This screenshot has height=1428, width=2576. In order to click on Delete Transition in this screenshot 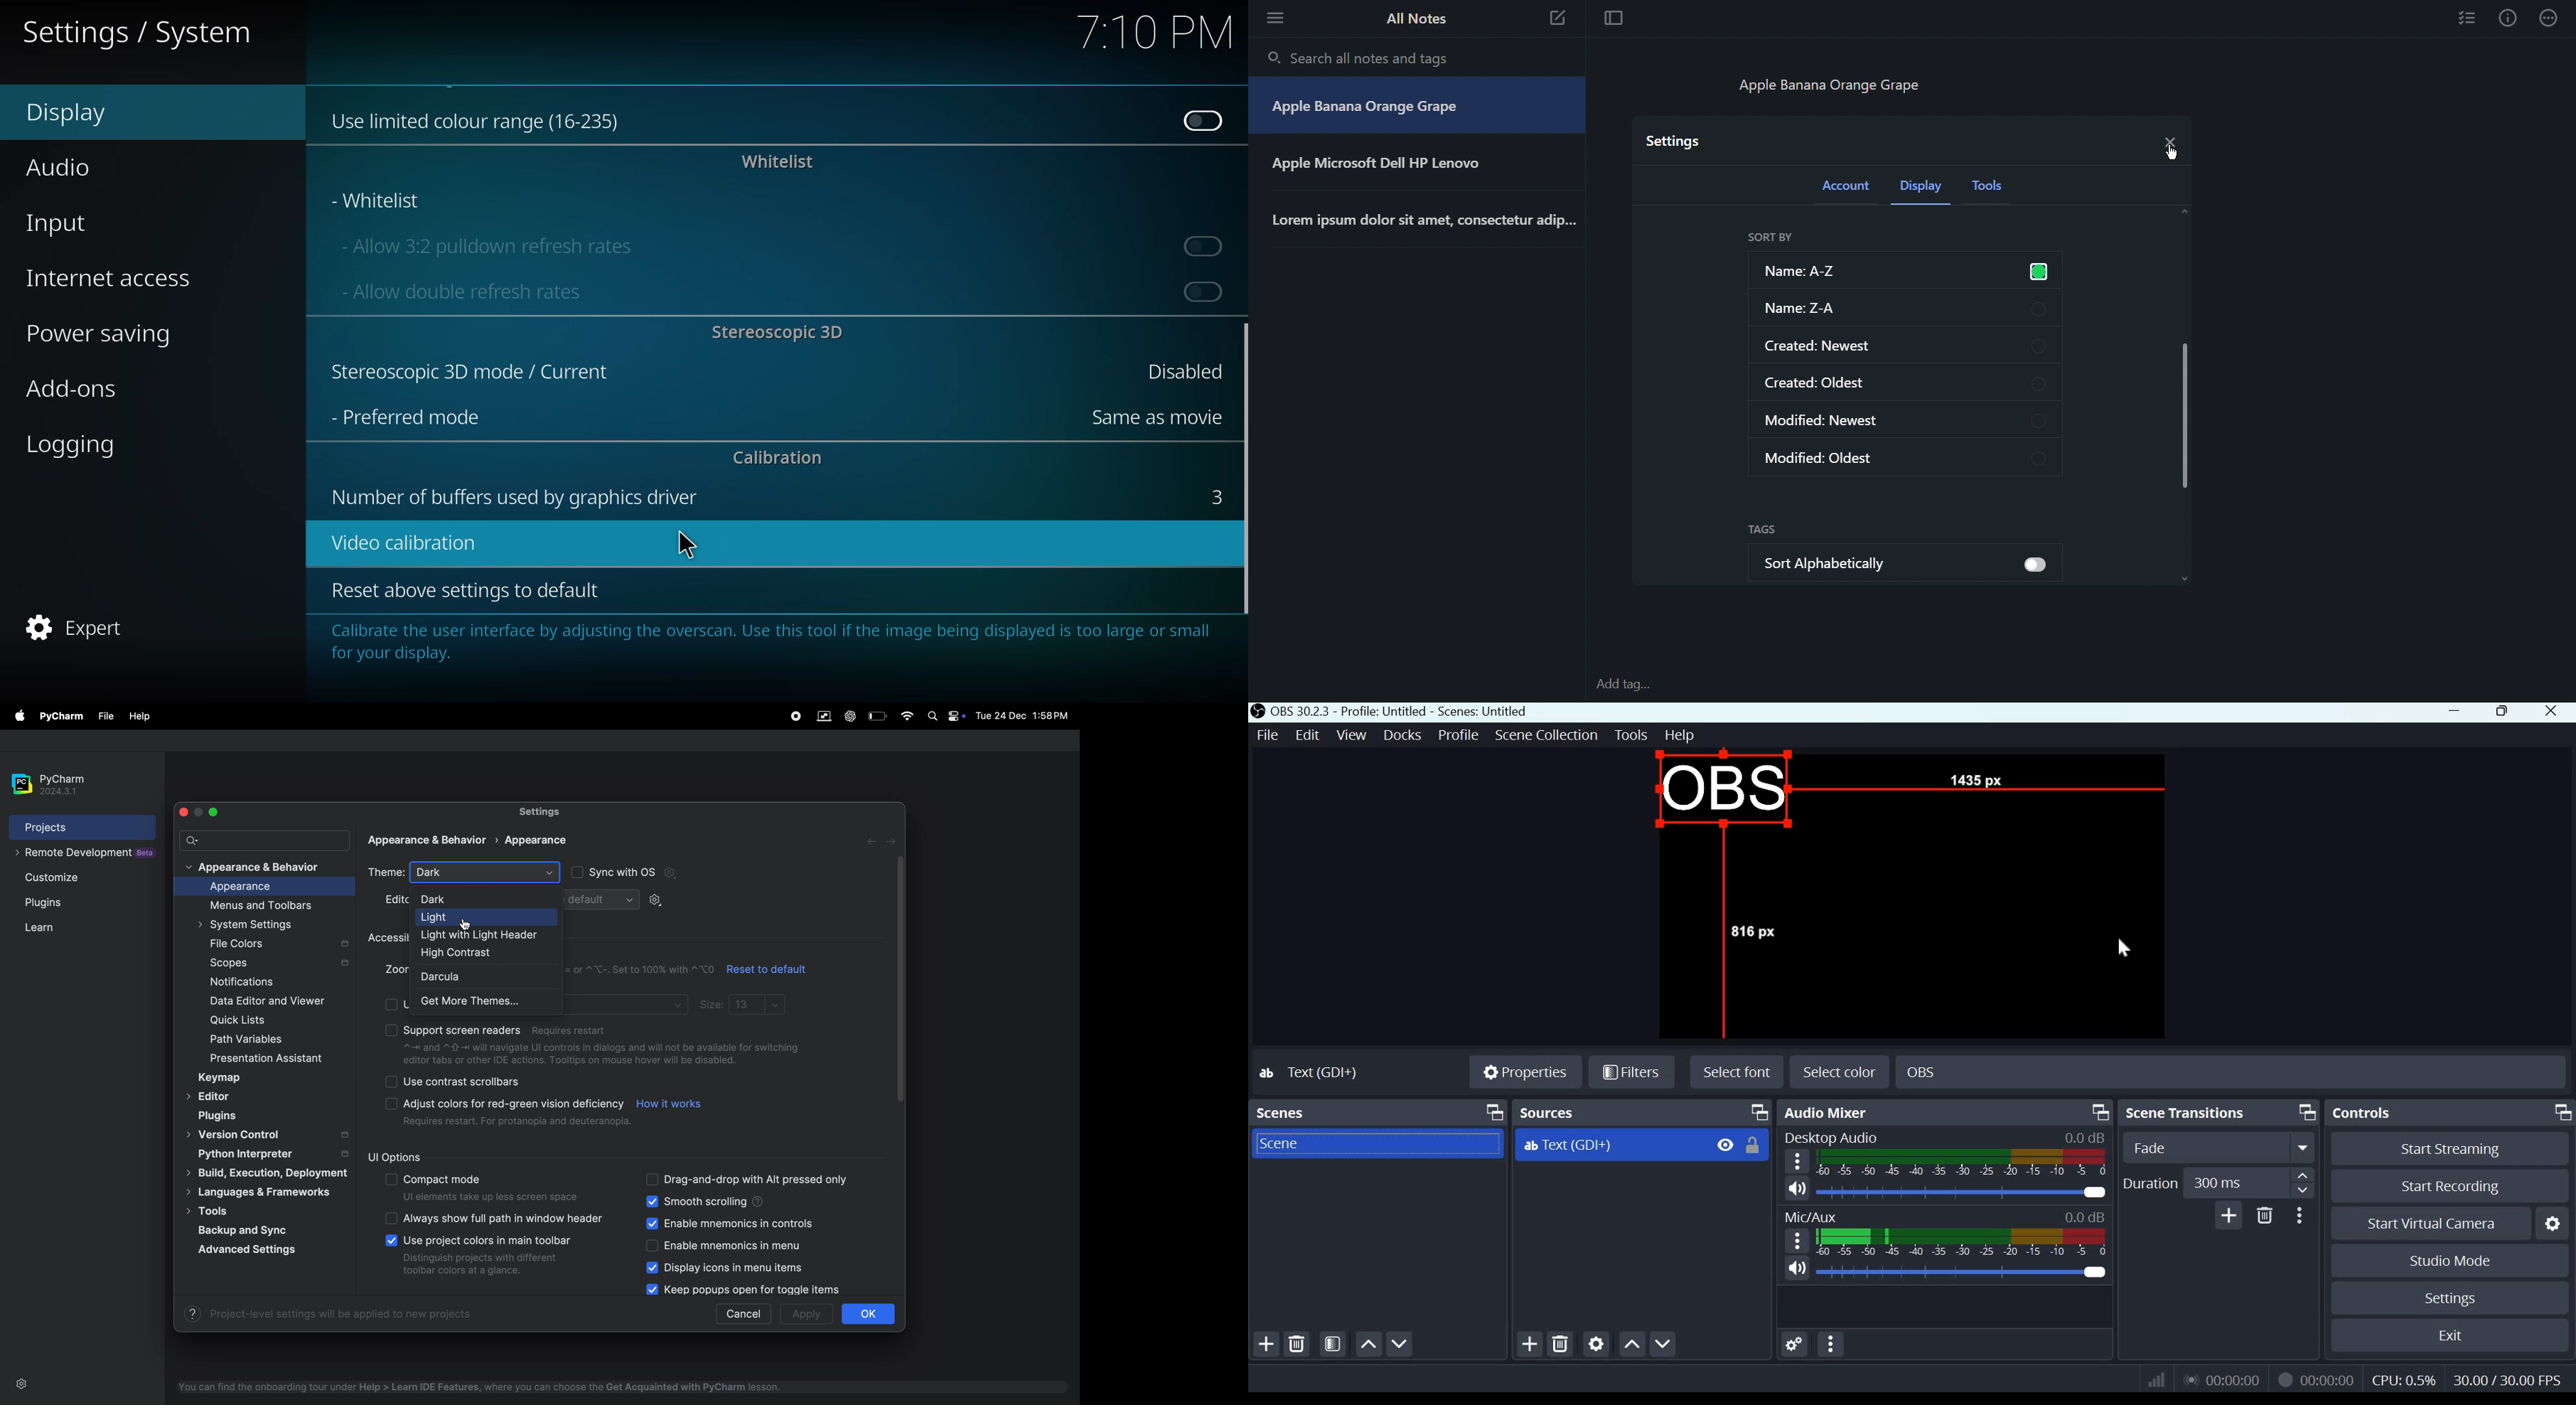, I will do `click(2264, 1215)`.